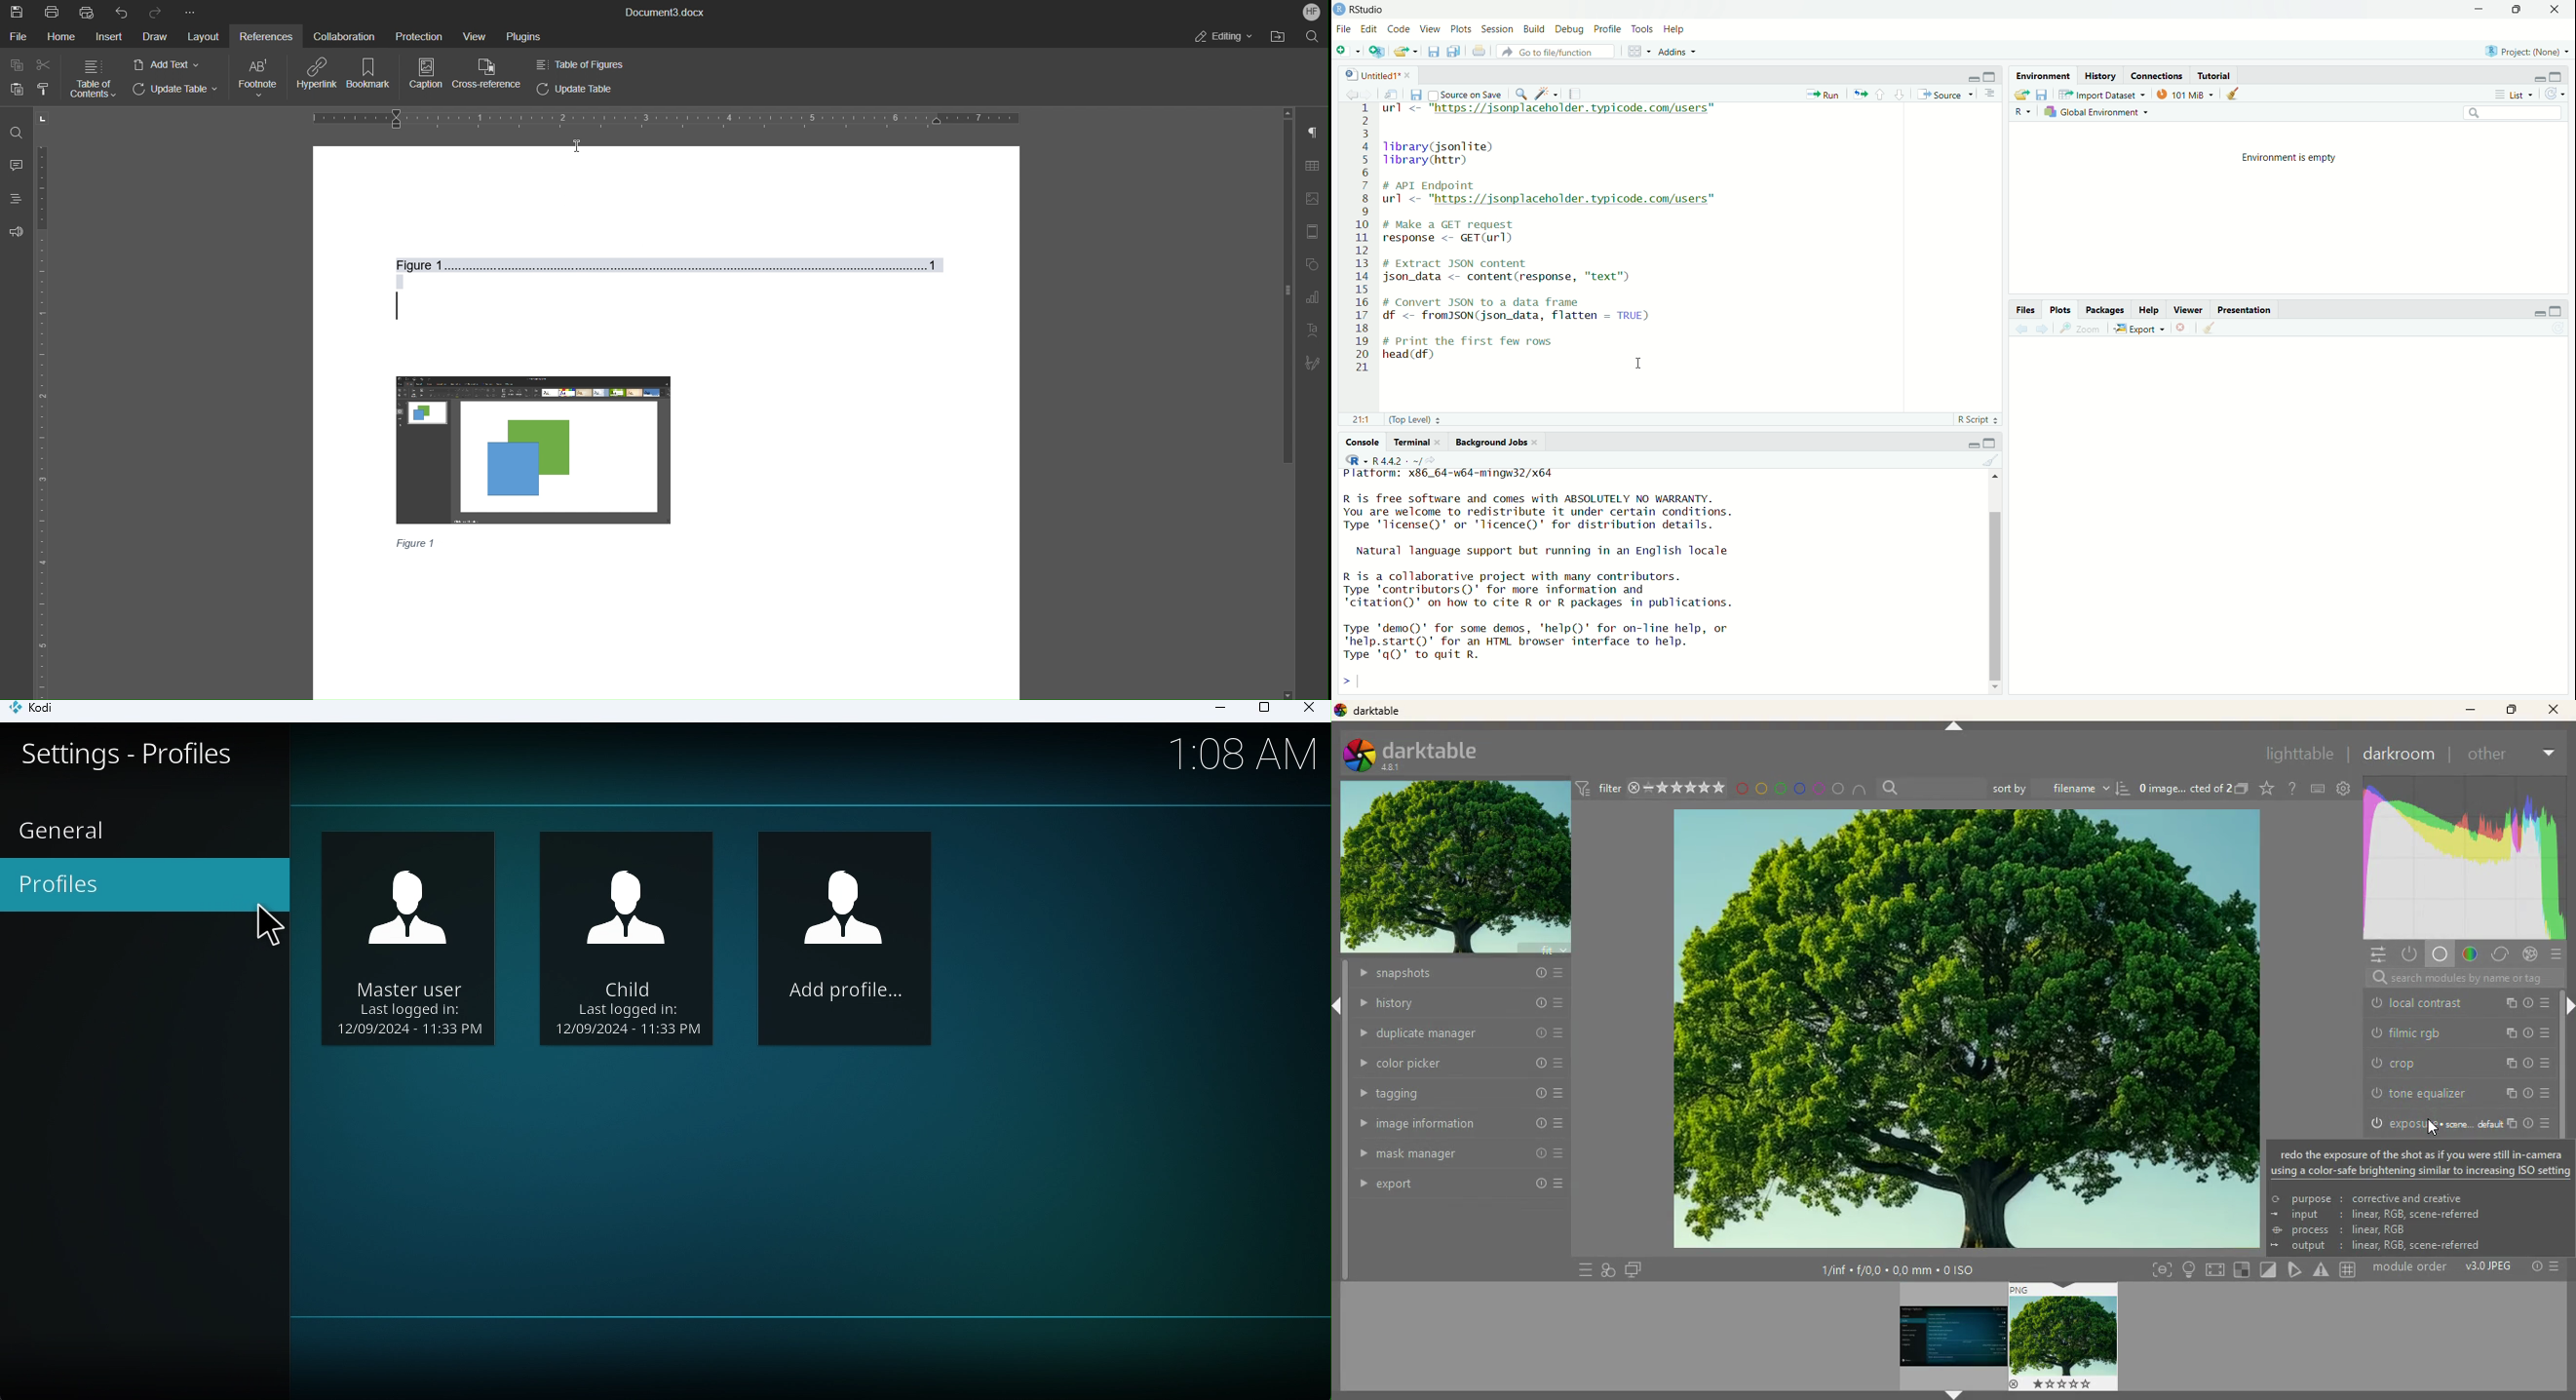 Image resolution: width=2576 pixels, height=1400 pixels. What do you see at coordinates (1390, 95) in the screenshot?
I see `Show in new window` at bounding box center [1390, 95].